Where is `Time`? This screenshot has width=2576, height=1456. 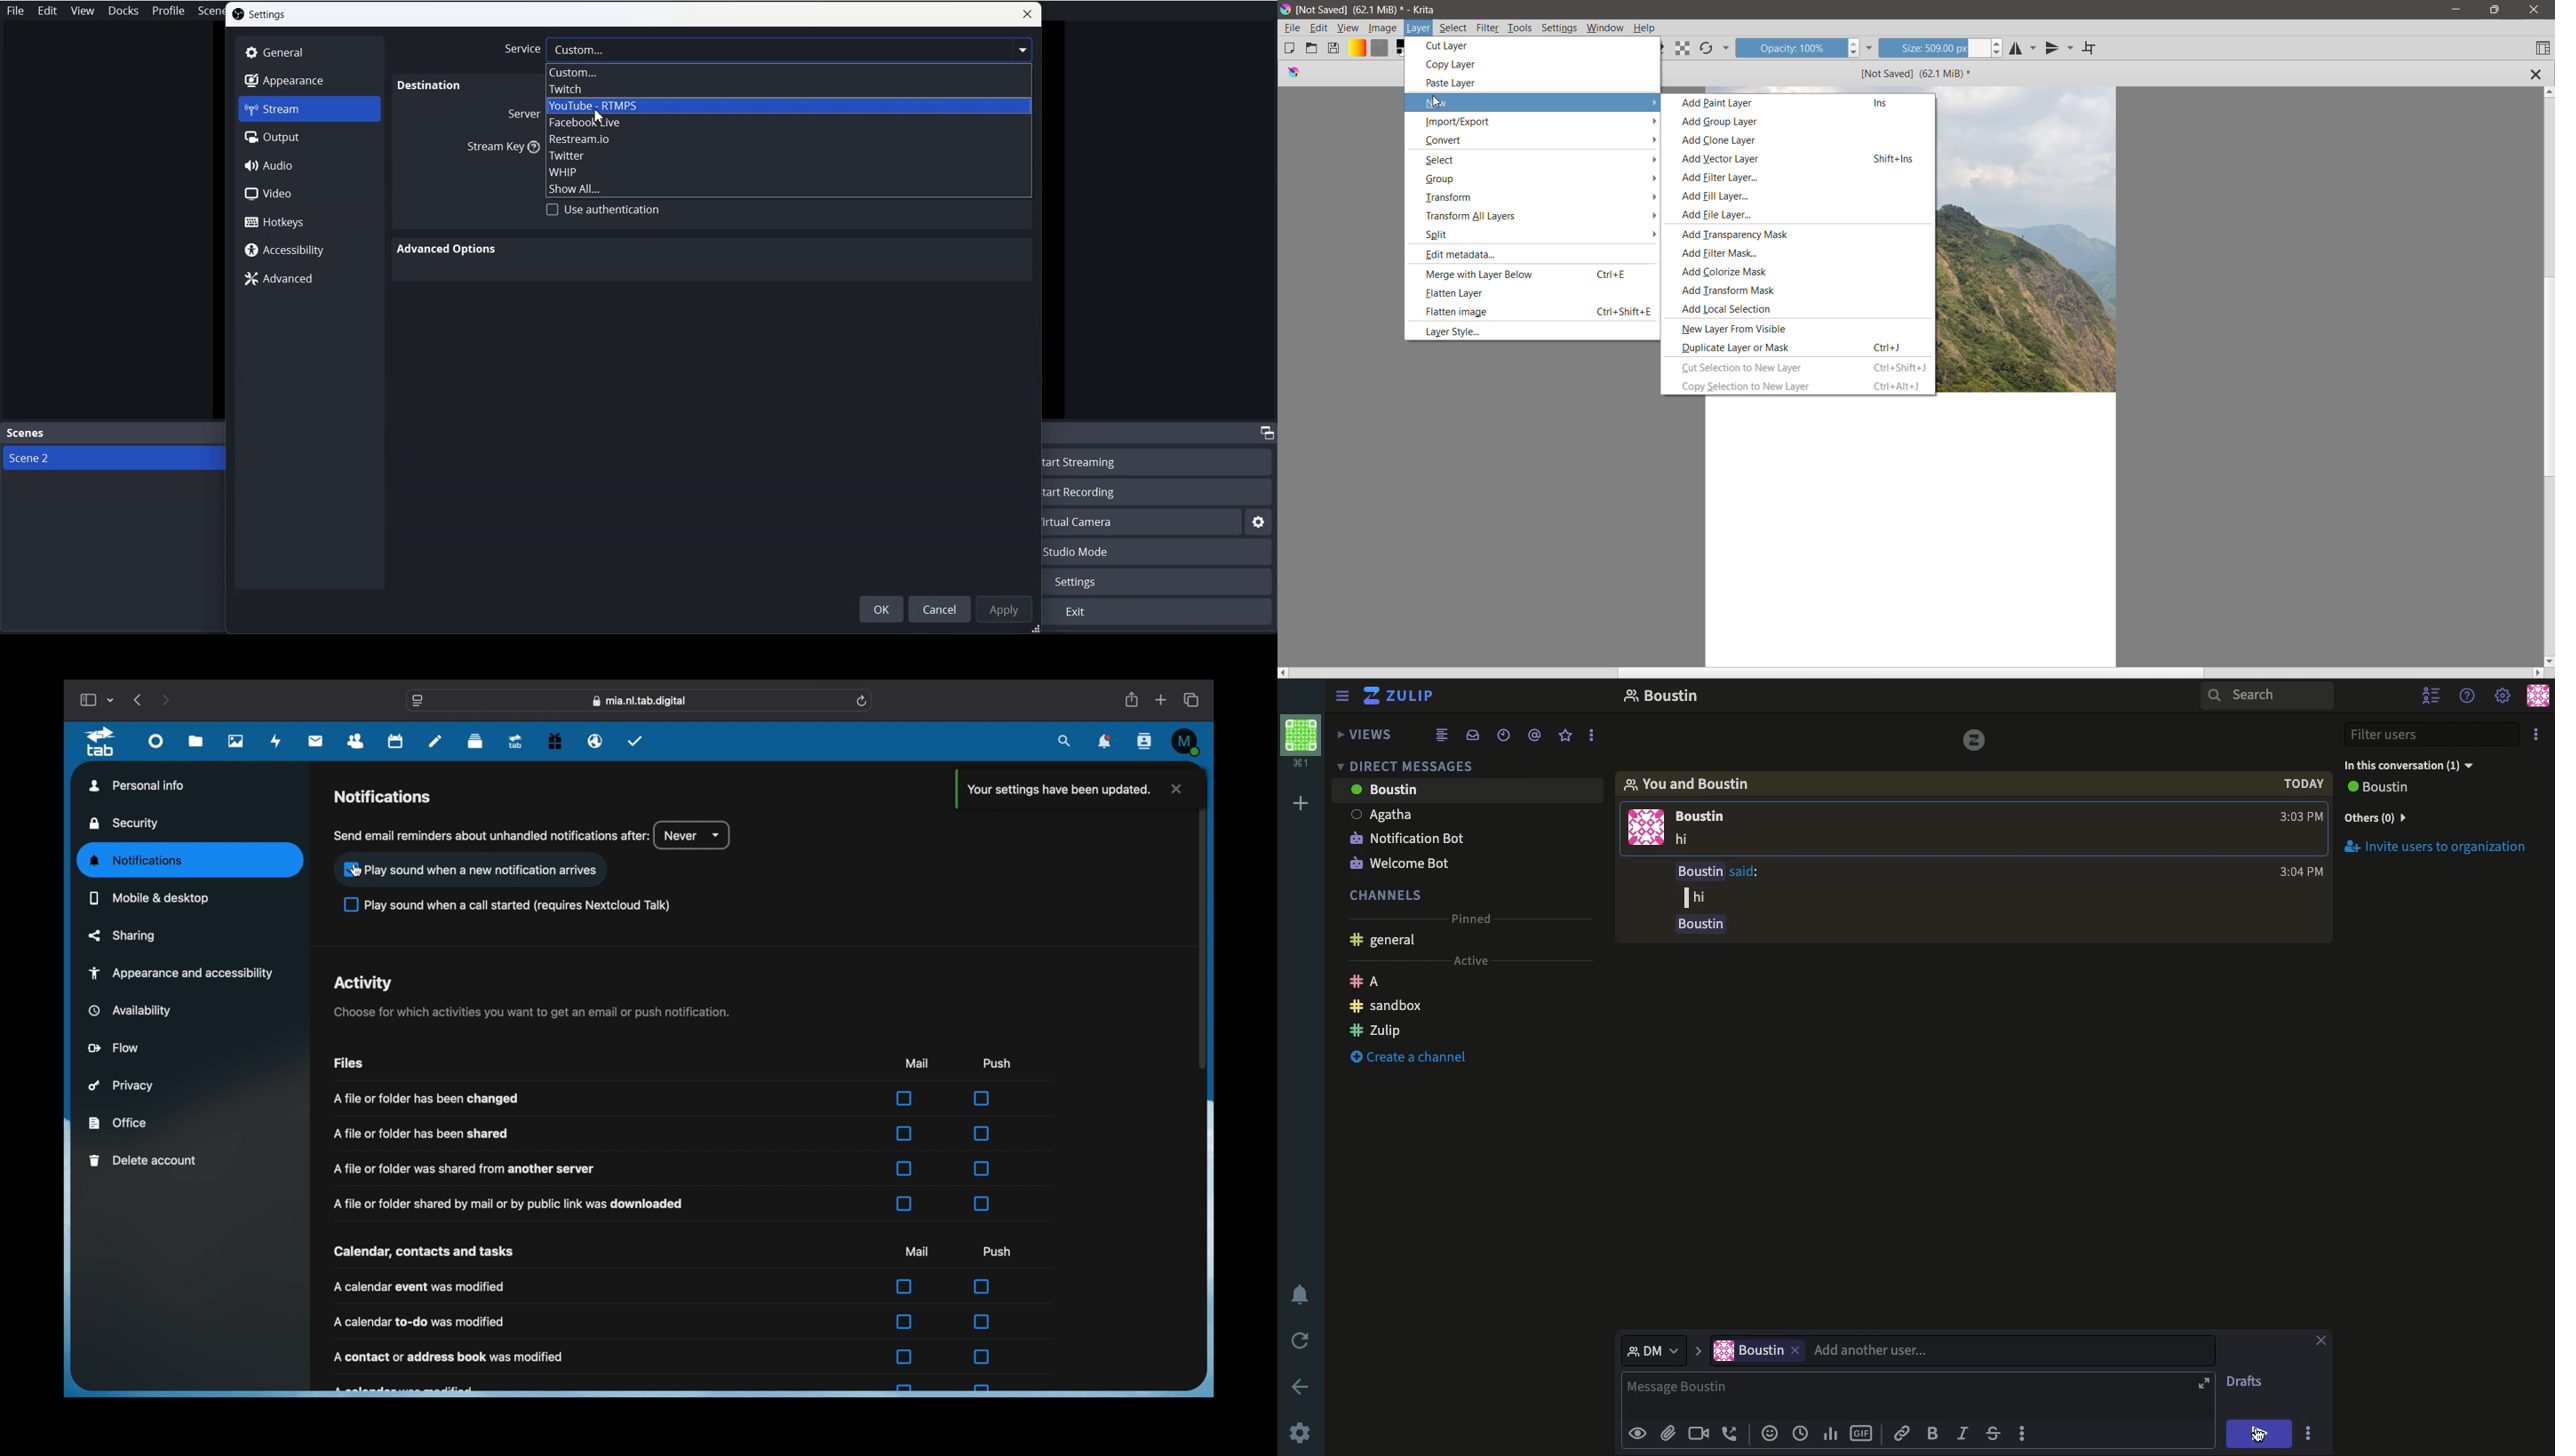 Time is located at coordinates (1801, 1433).